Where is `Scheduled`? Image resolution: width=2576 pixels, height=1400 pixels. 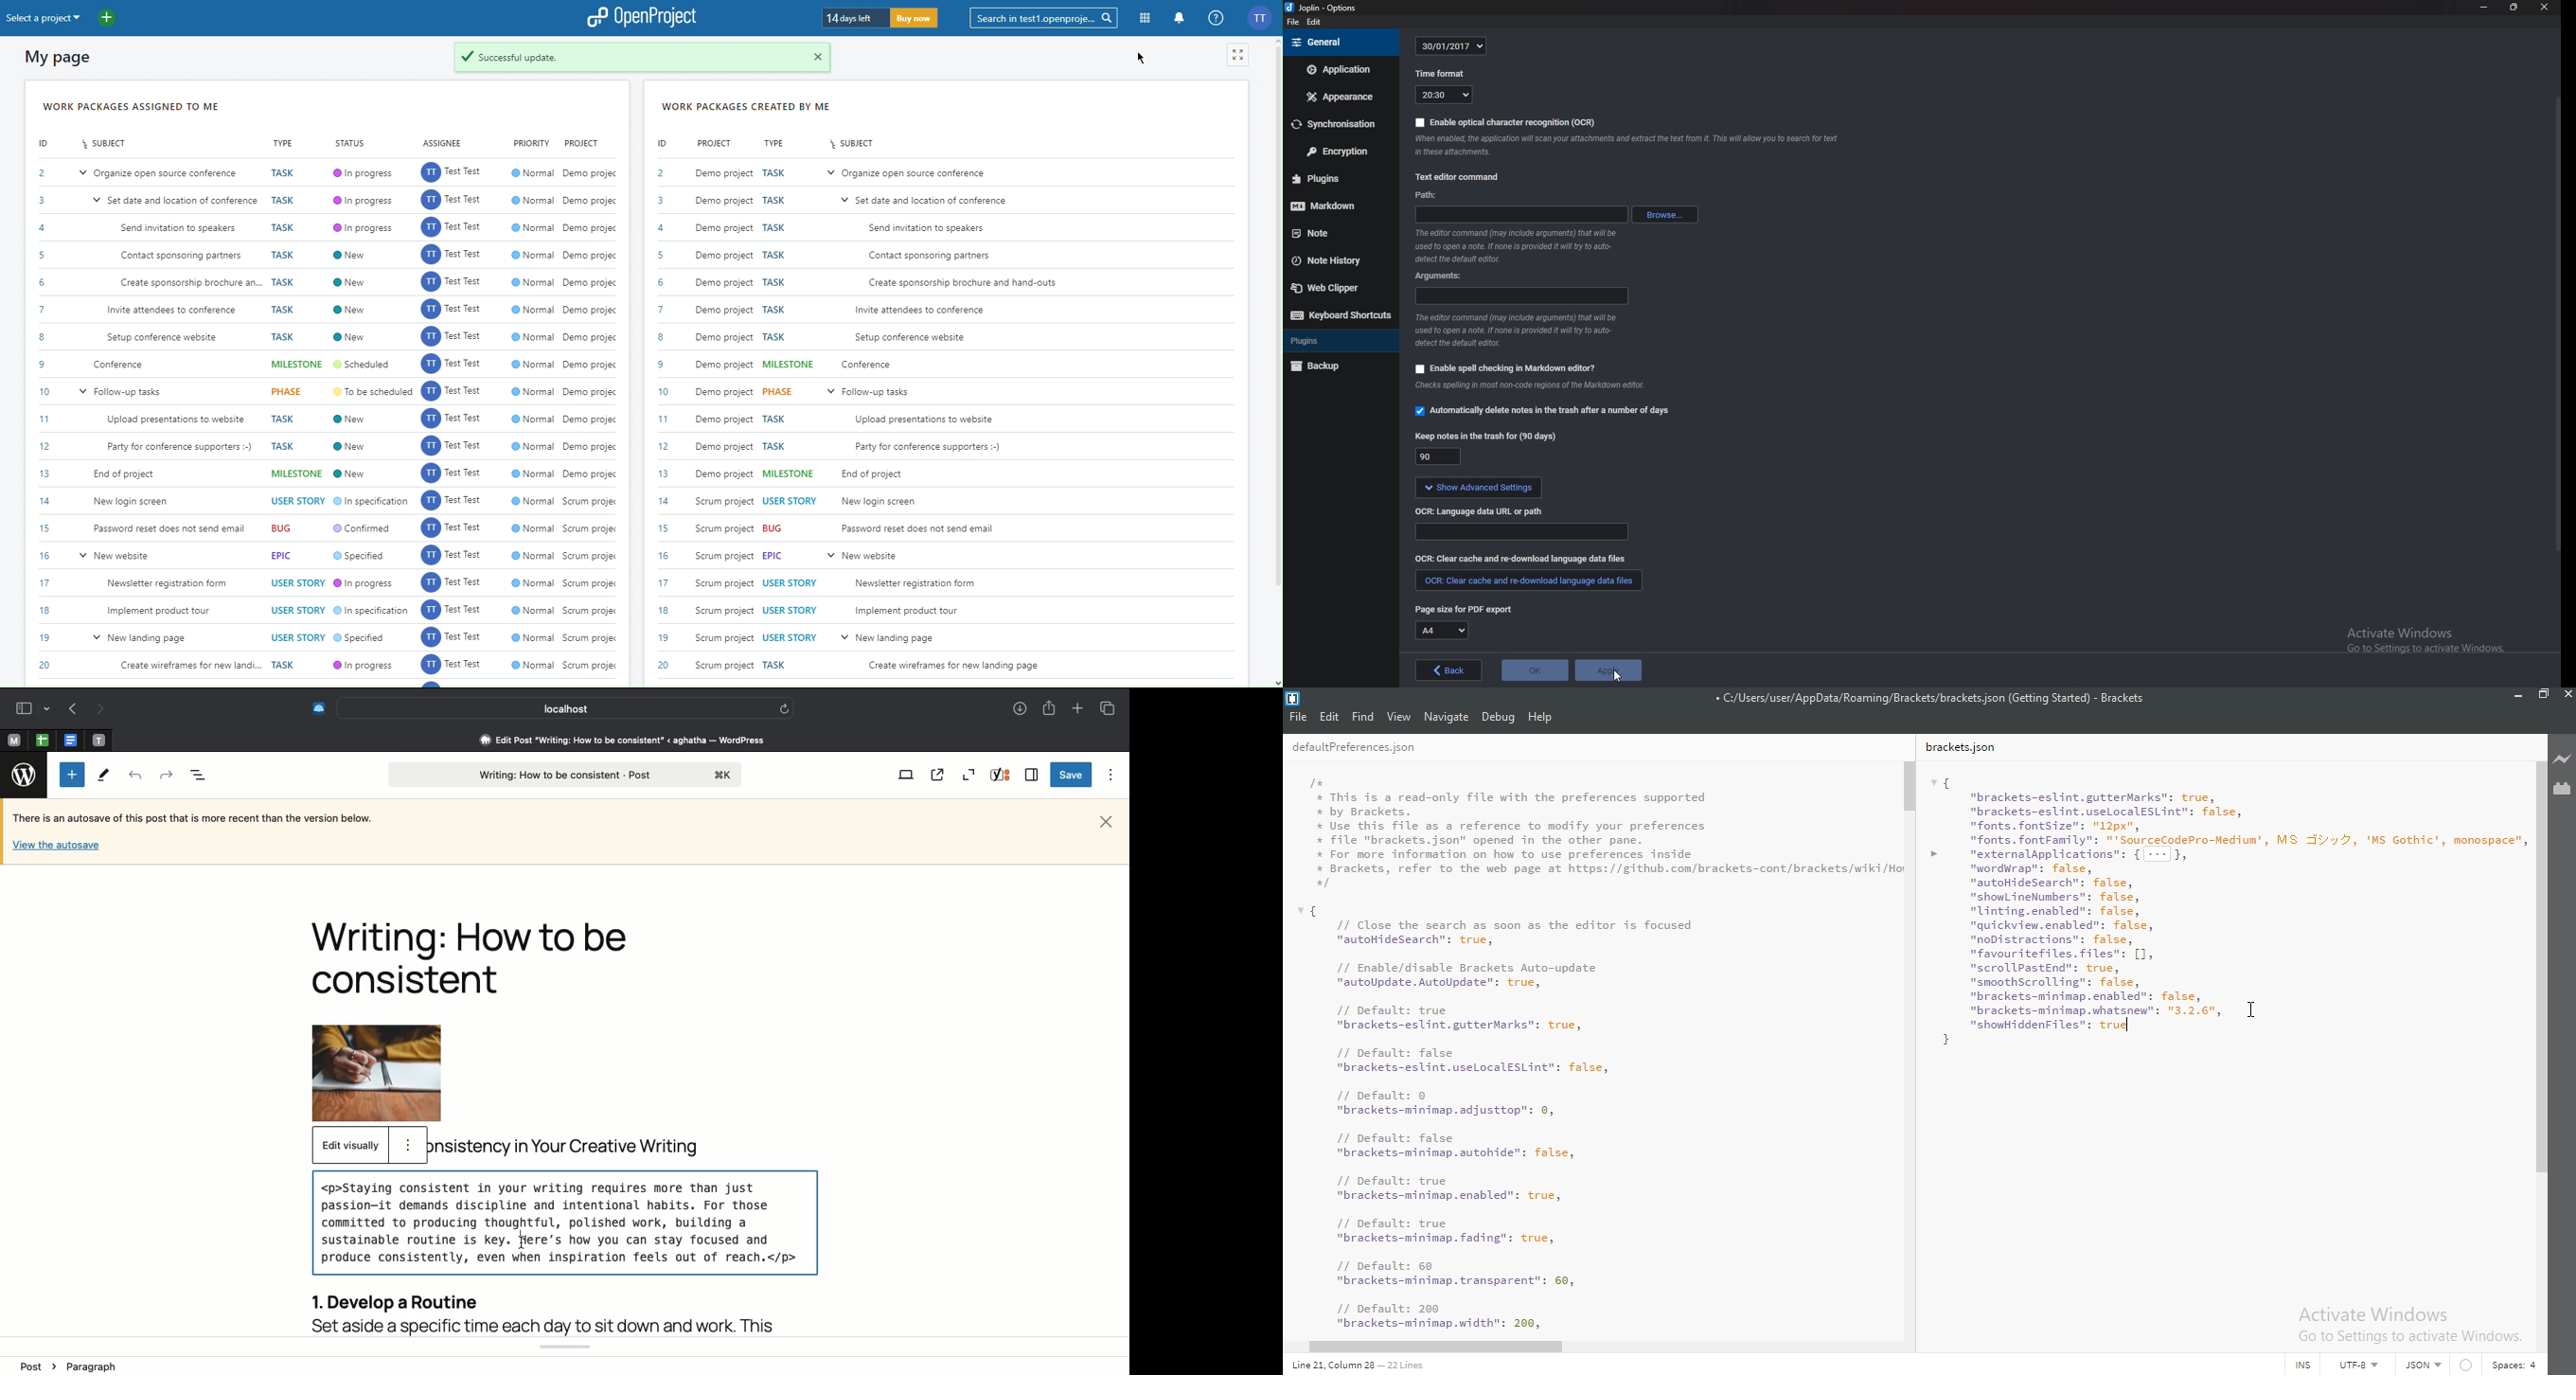
Scheduled is located at coordinates (366, 366).